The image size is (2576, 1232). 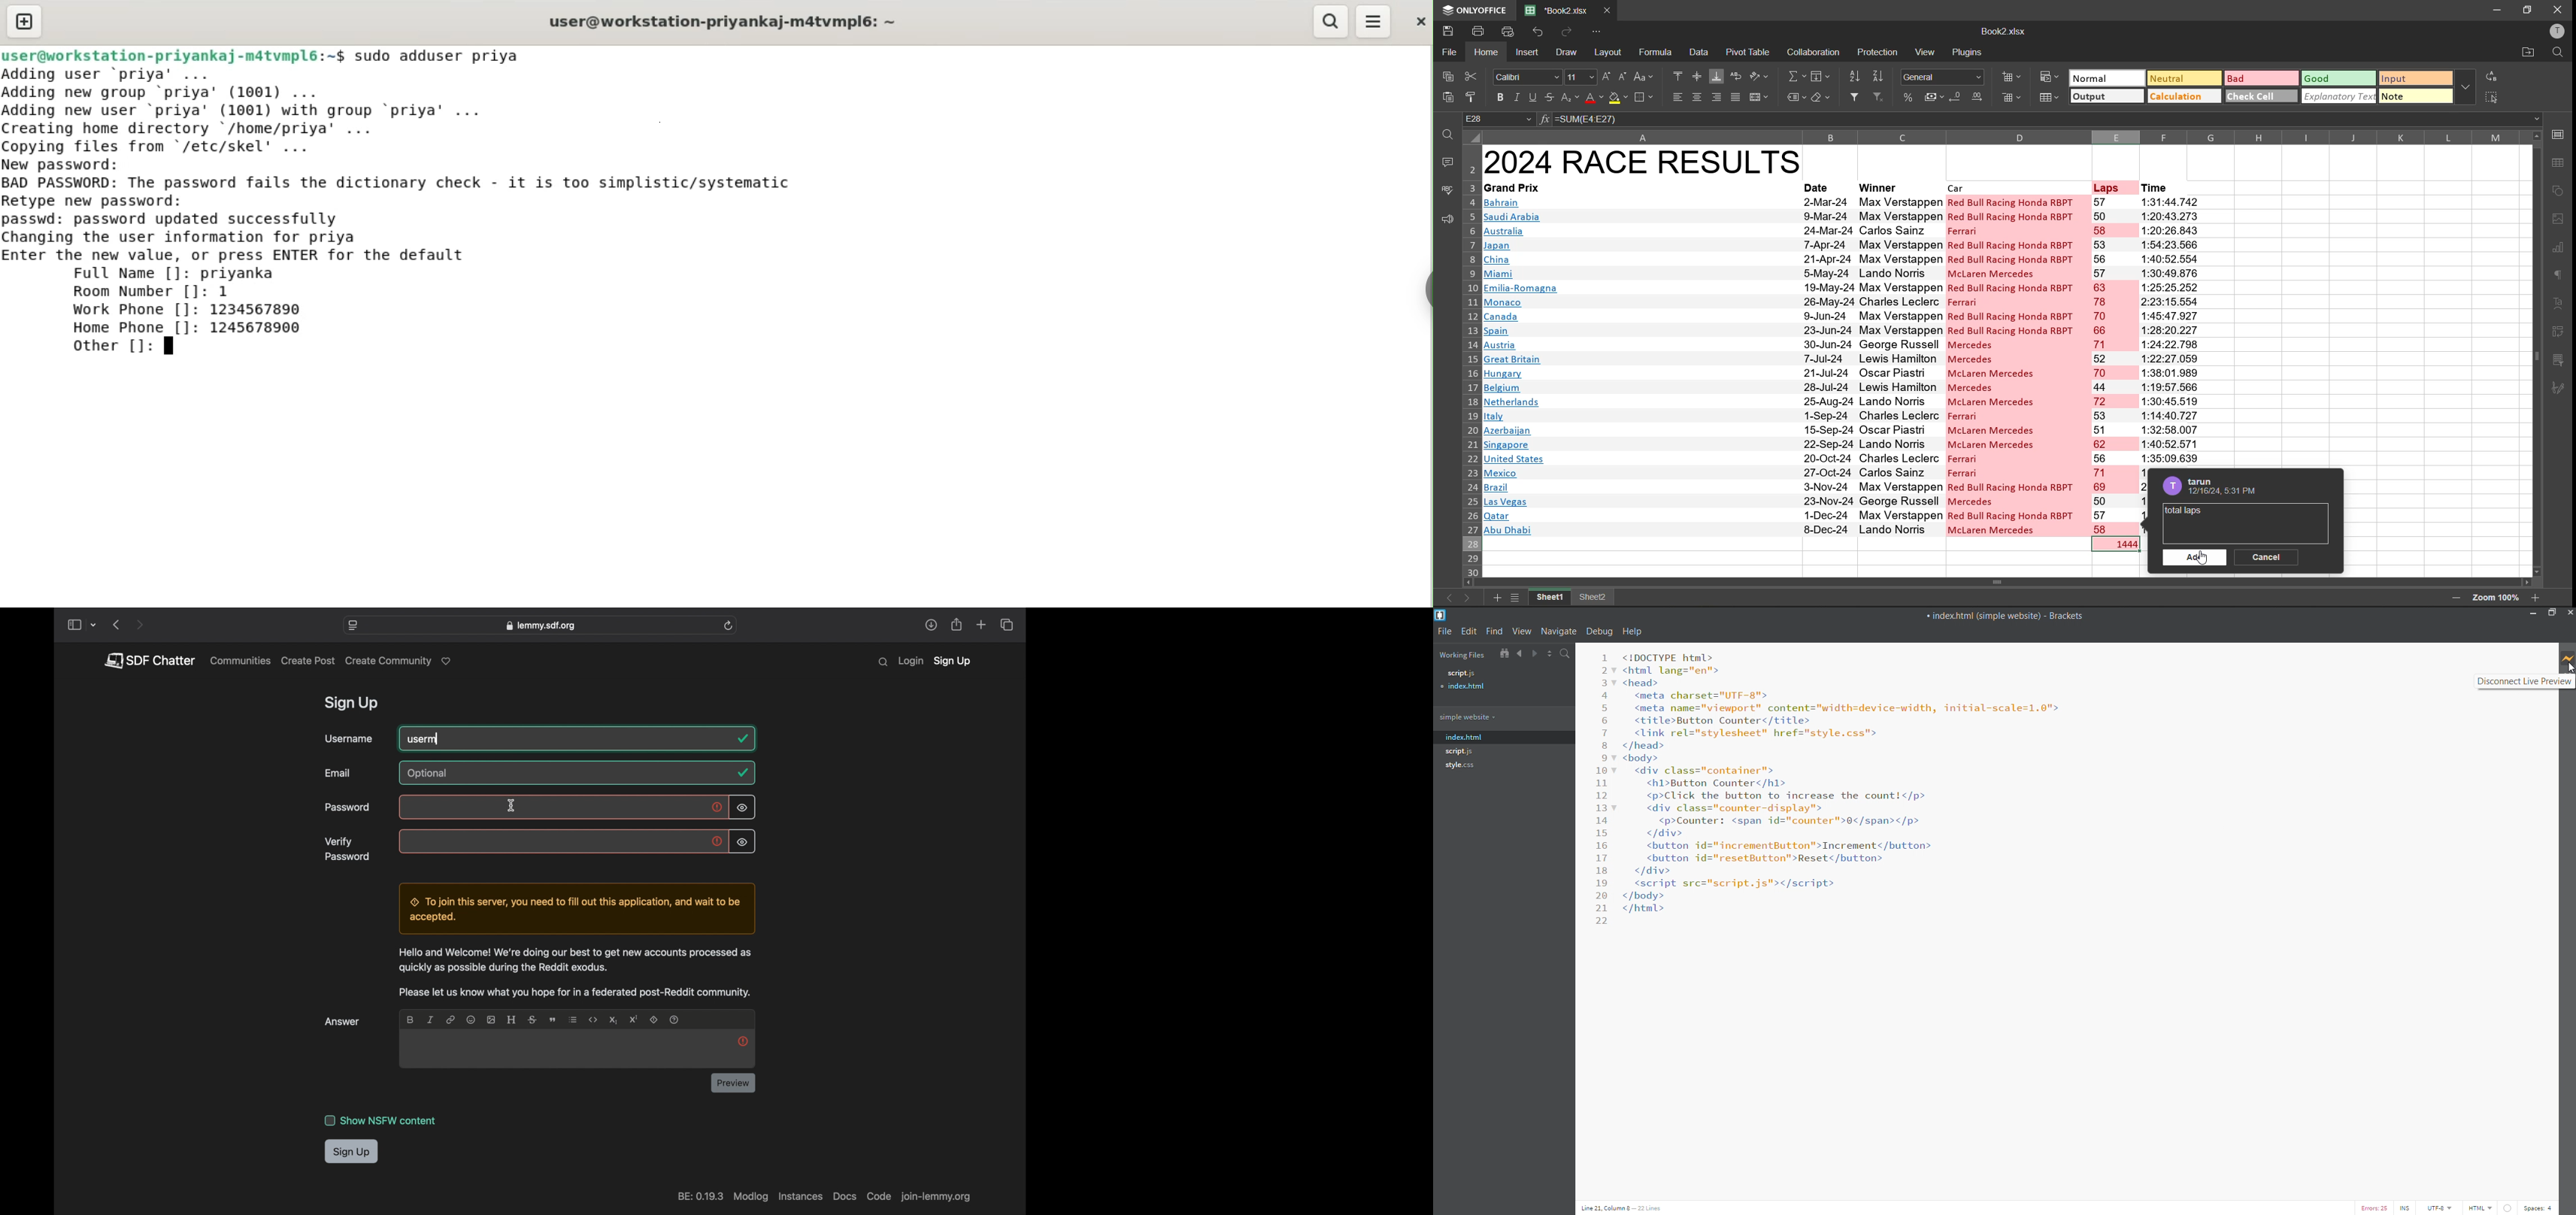 What do you see at coordinates (1439, 615) in the screenshot?
I see `logo` at bounding box center [1439, 615].